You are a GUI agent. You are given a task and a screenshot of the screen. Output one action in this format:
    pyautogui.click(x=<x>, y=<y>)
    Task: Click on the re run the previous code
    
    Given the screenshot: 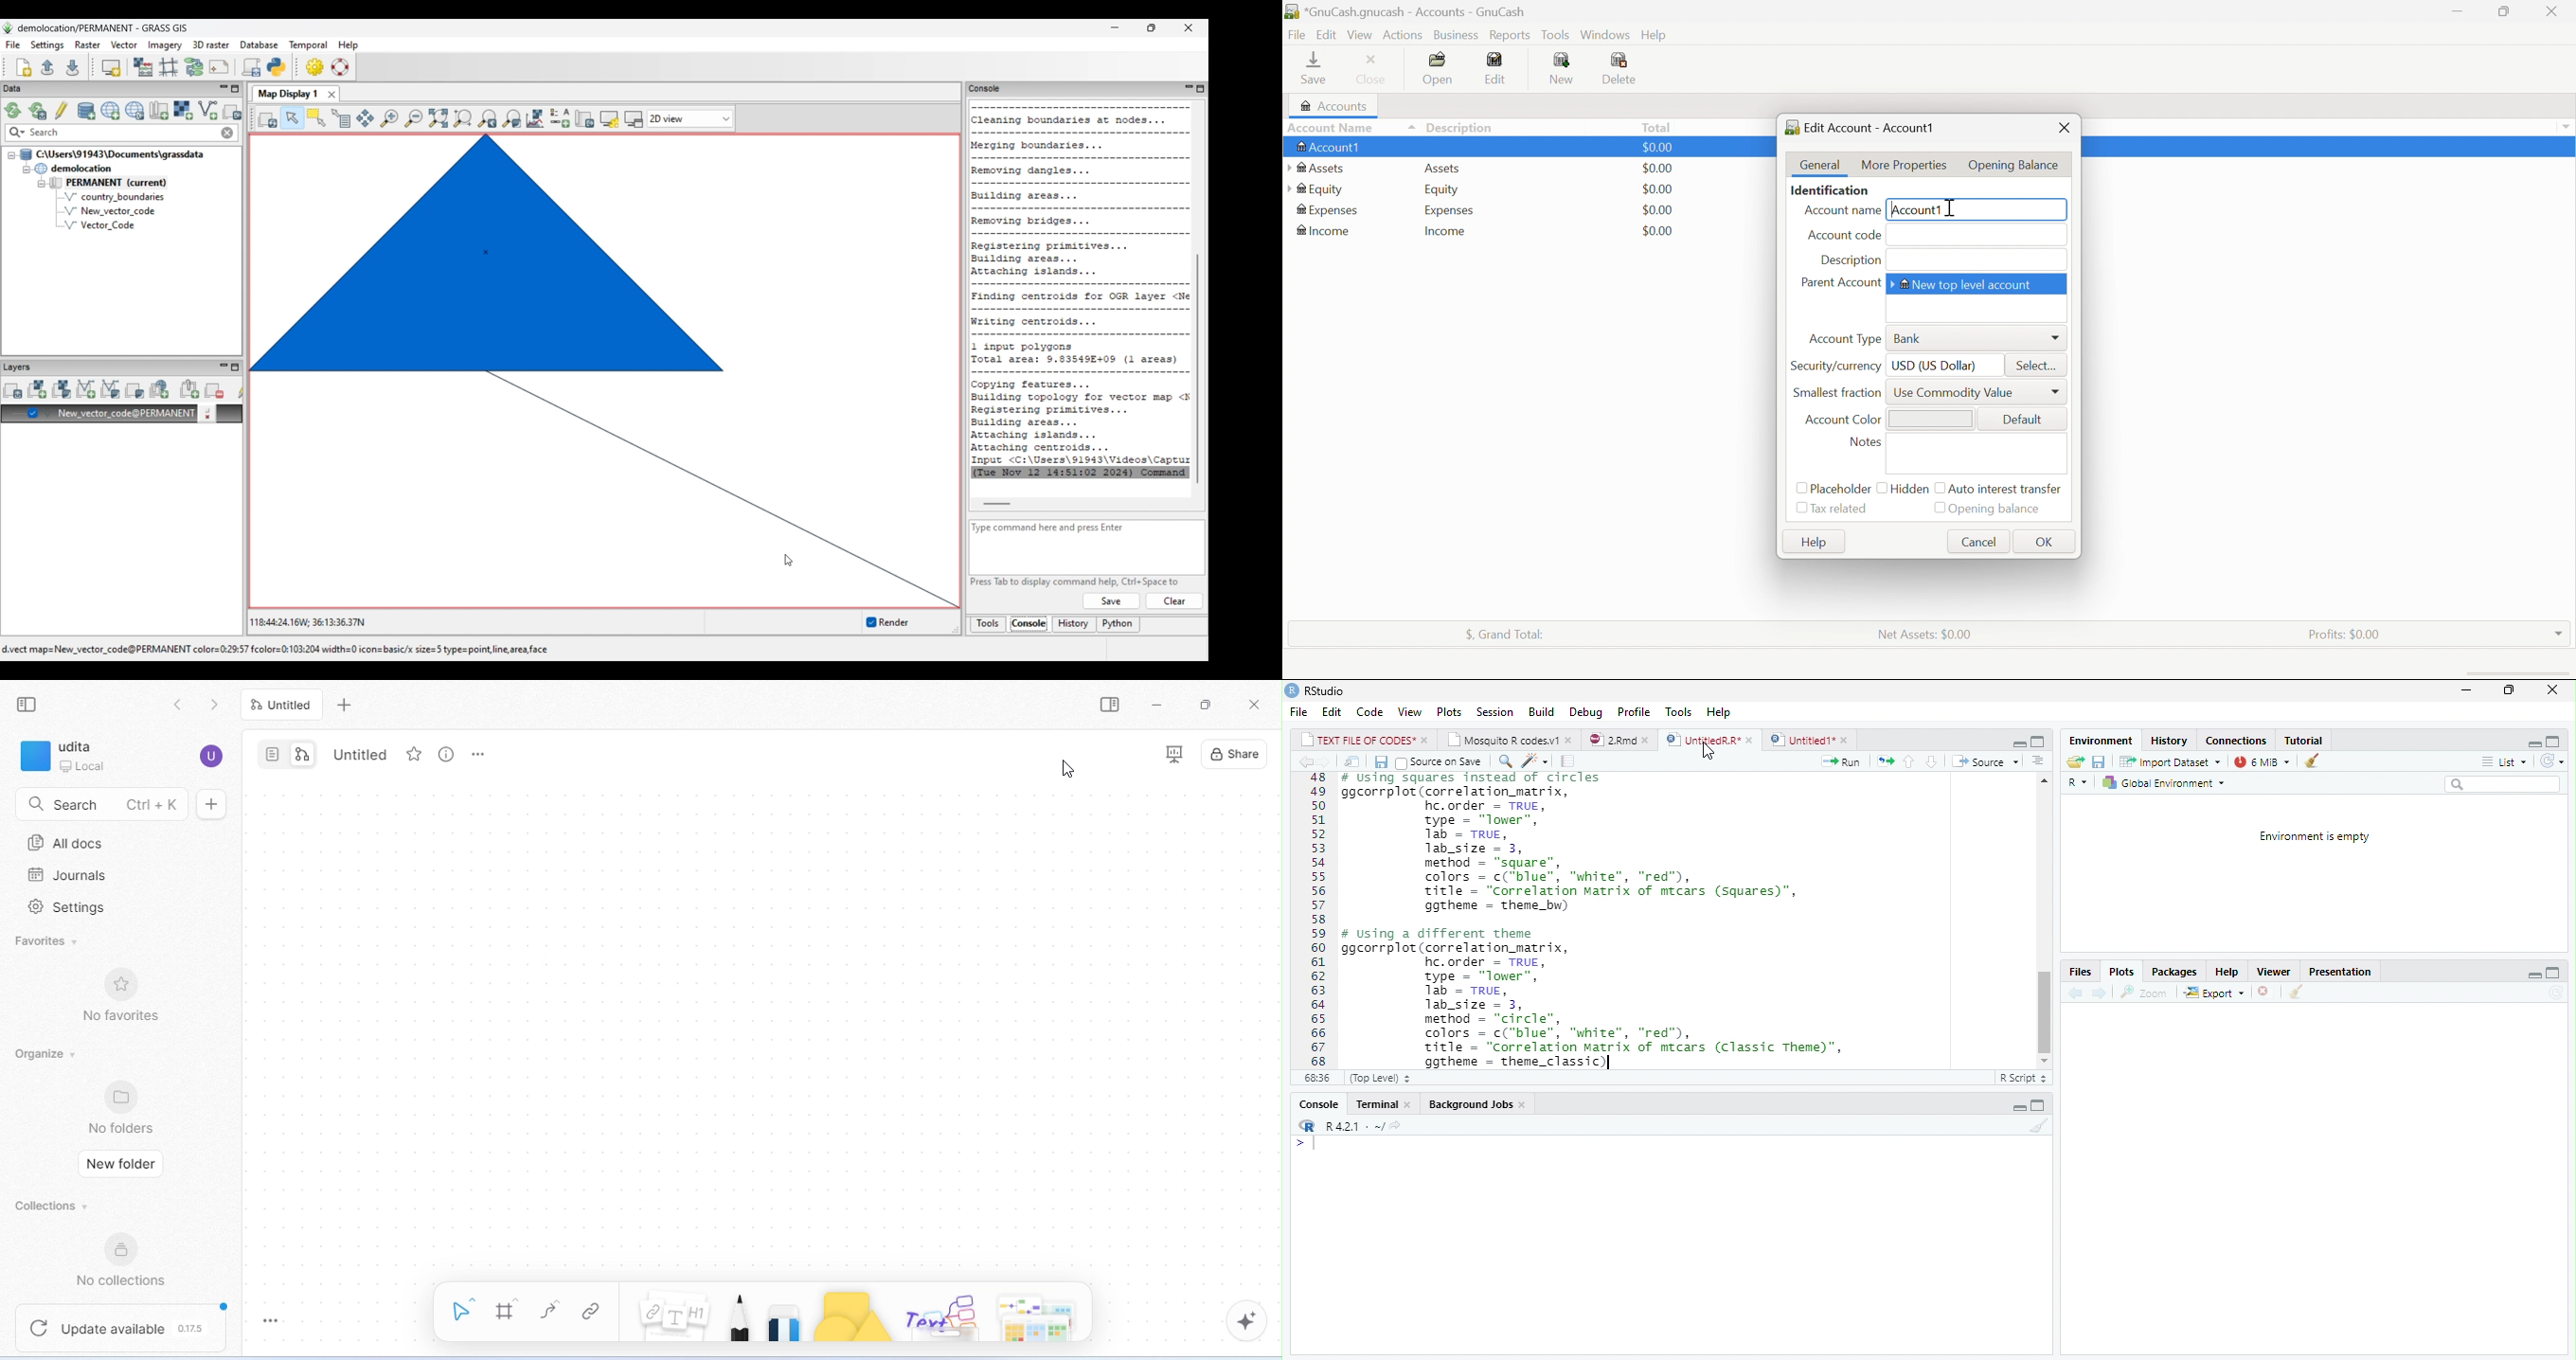 What is the action you would take?
    pyautogui.click(x=1884, y=760)
    